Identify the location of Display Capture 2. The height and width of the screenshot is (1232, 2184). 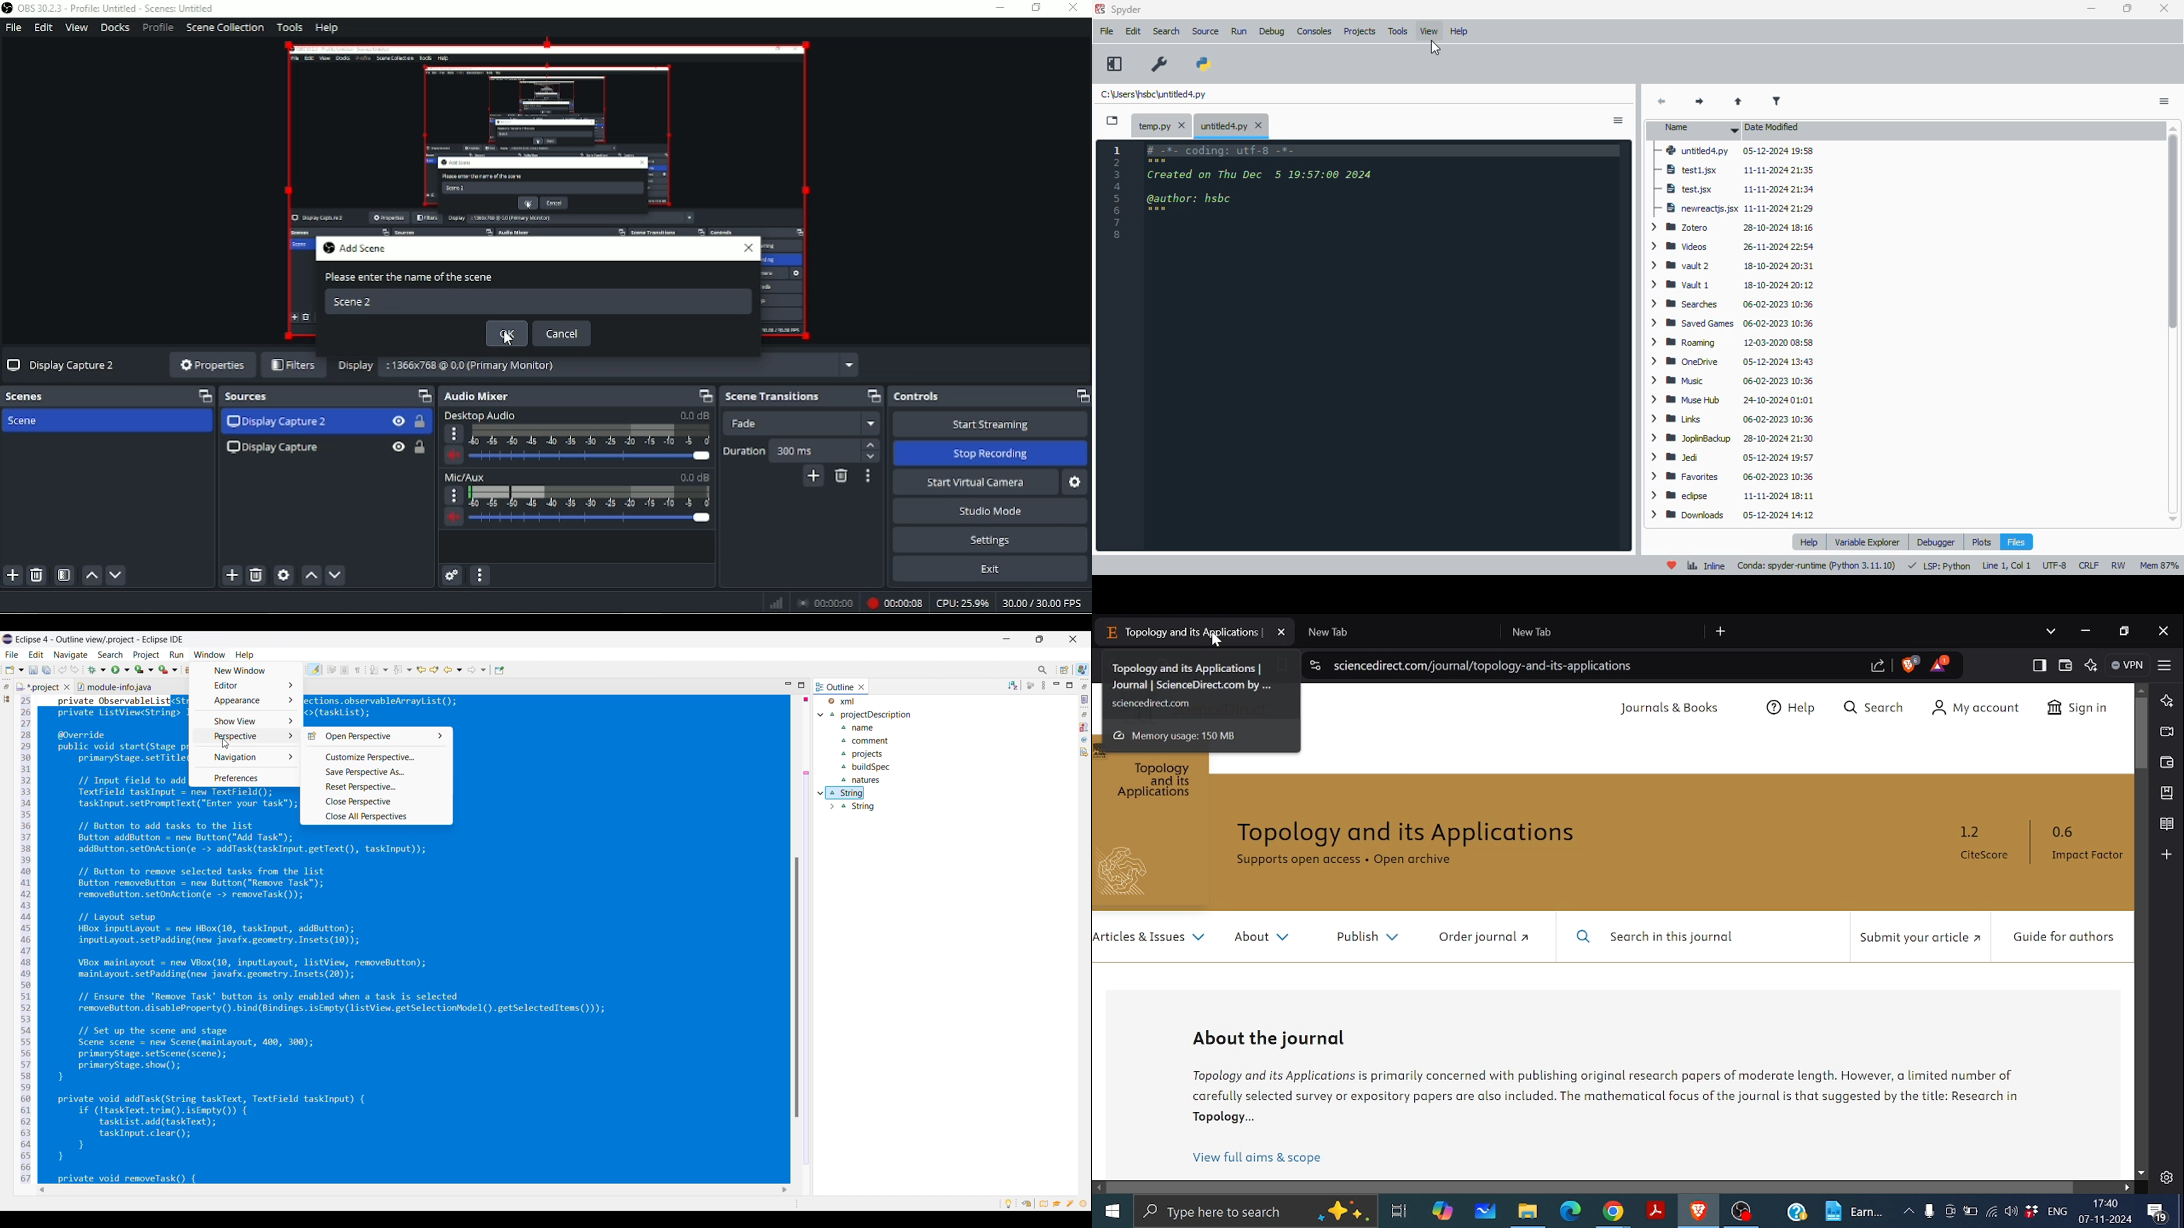
(279, 422).